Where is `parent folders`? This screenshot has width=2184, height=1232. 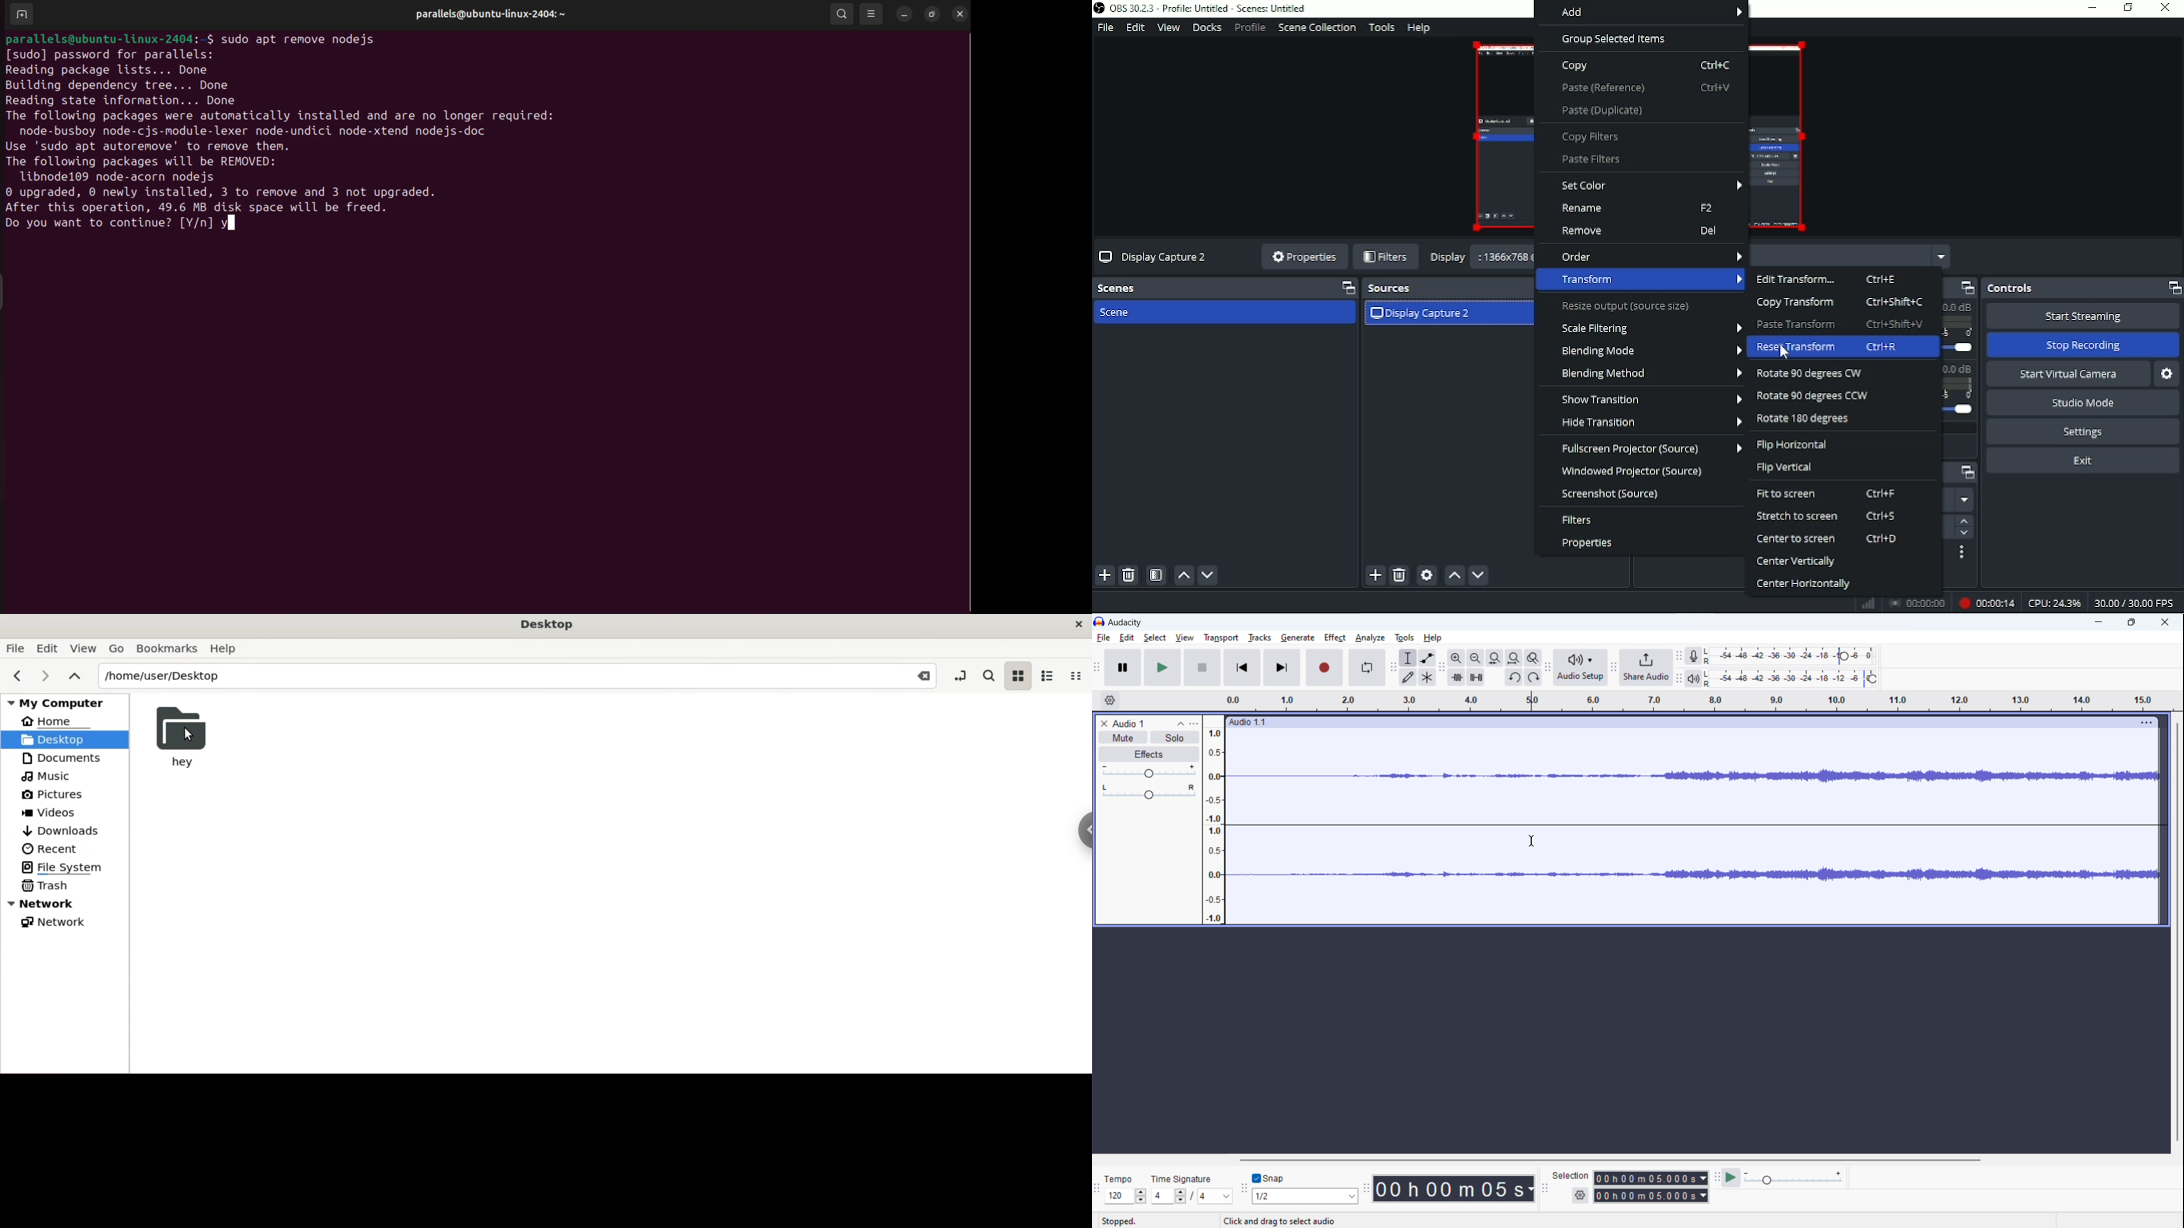 parent folders is located at coordinates (76, 677).